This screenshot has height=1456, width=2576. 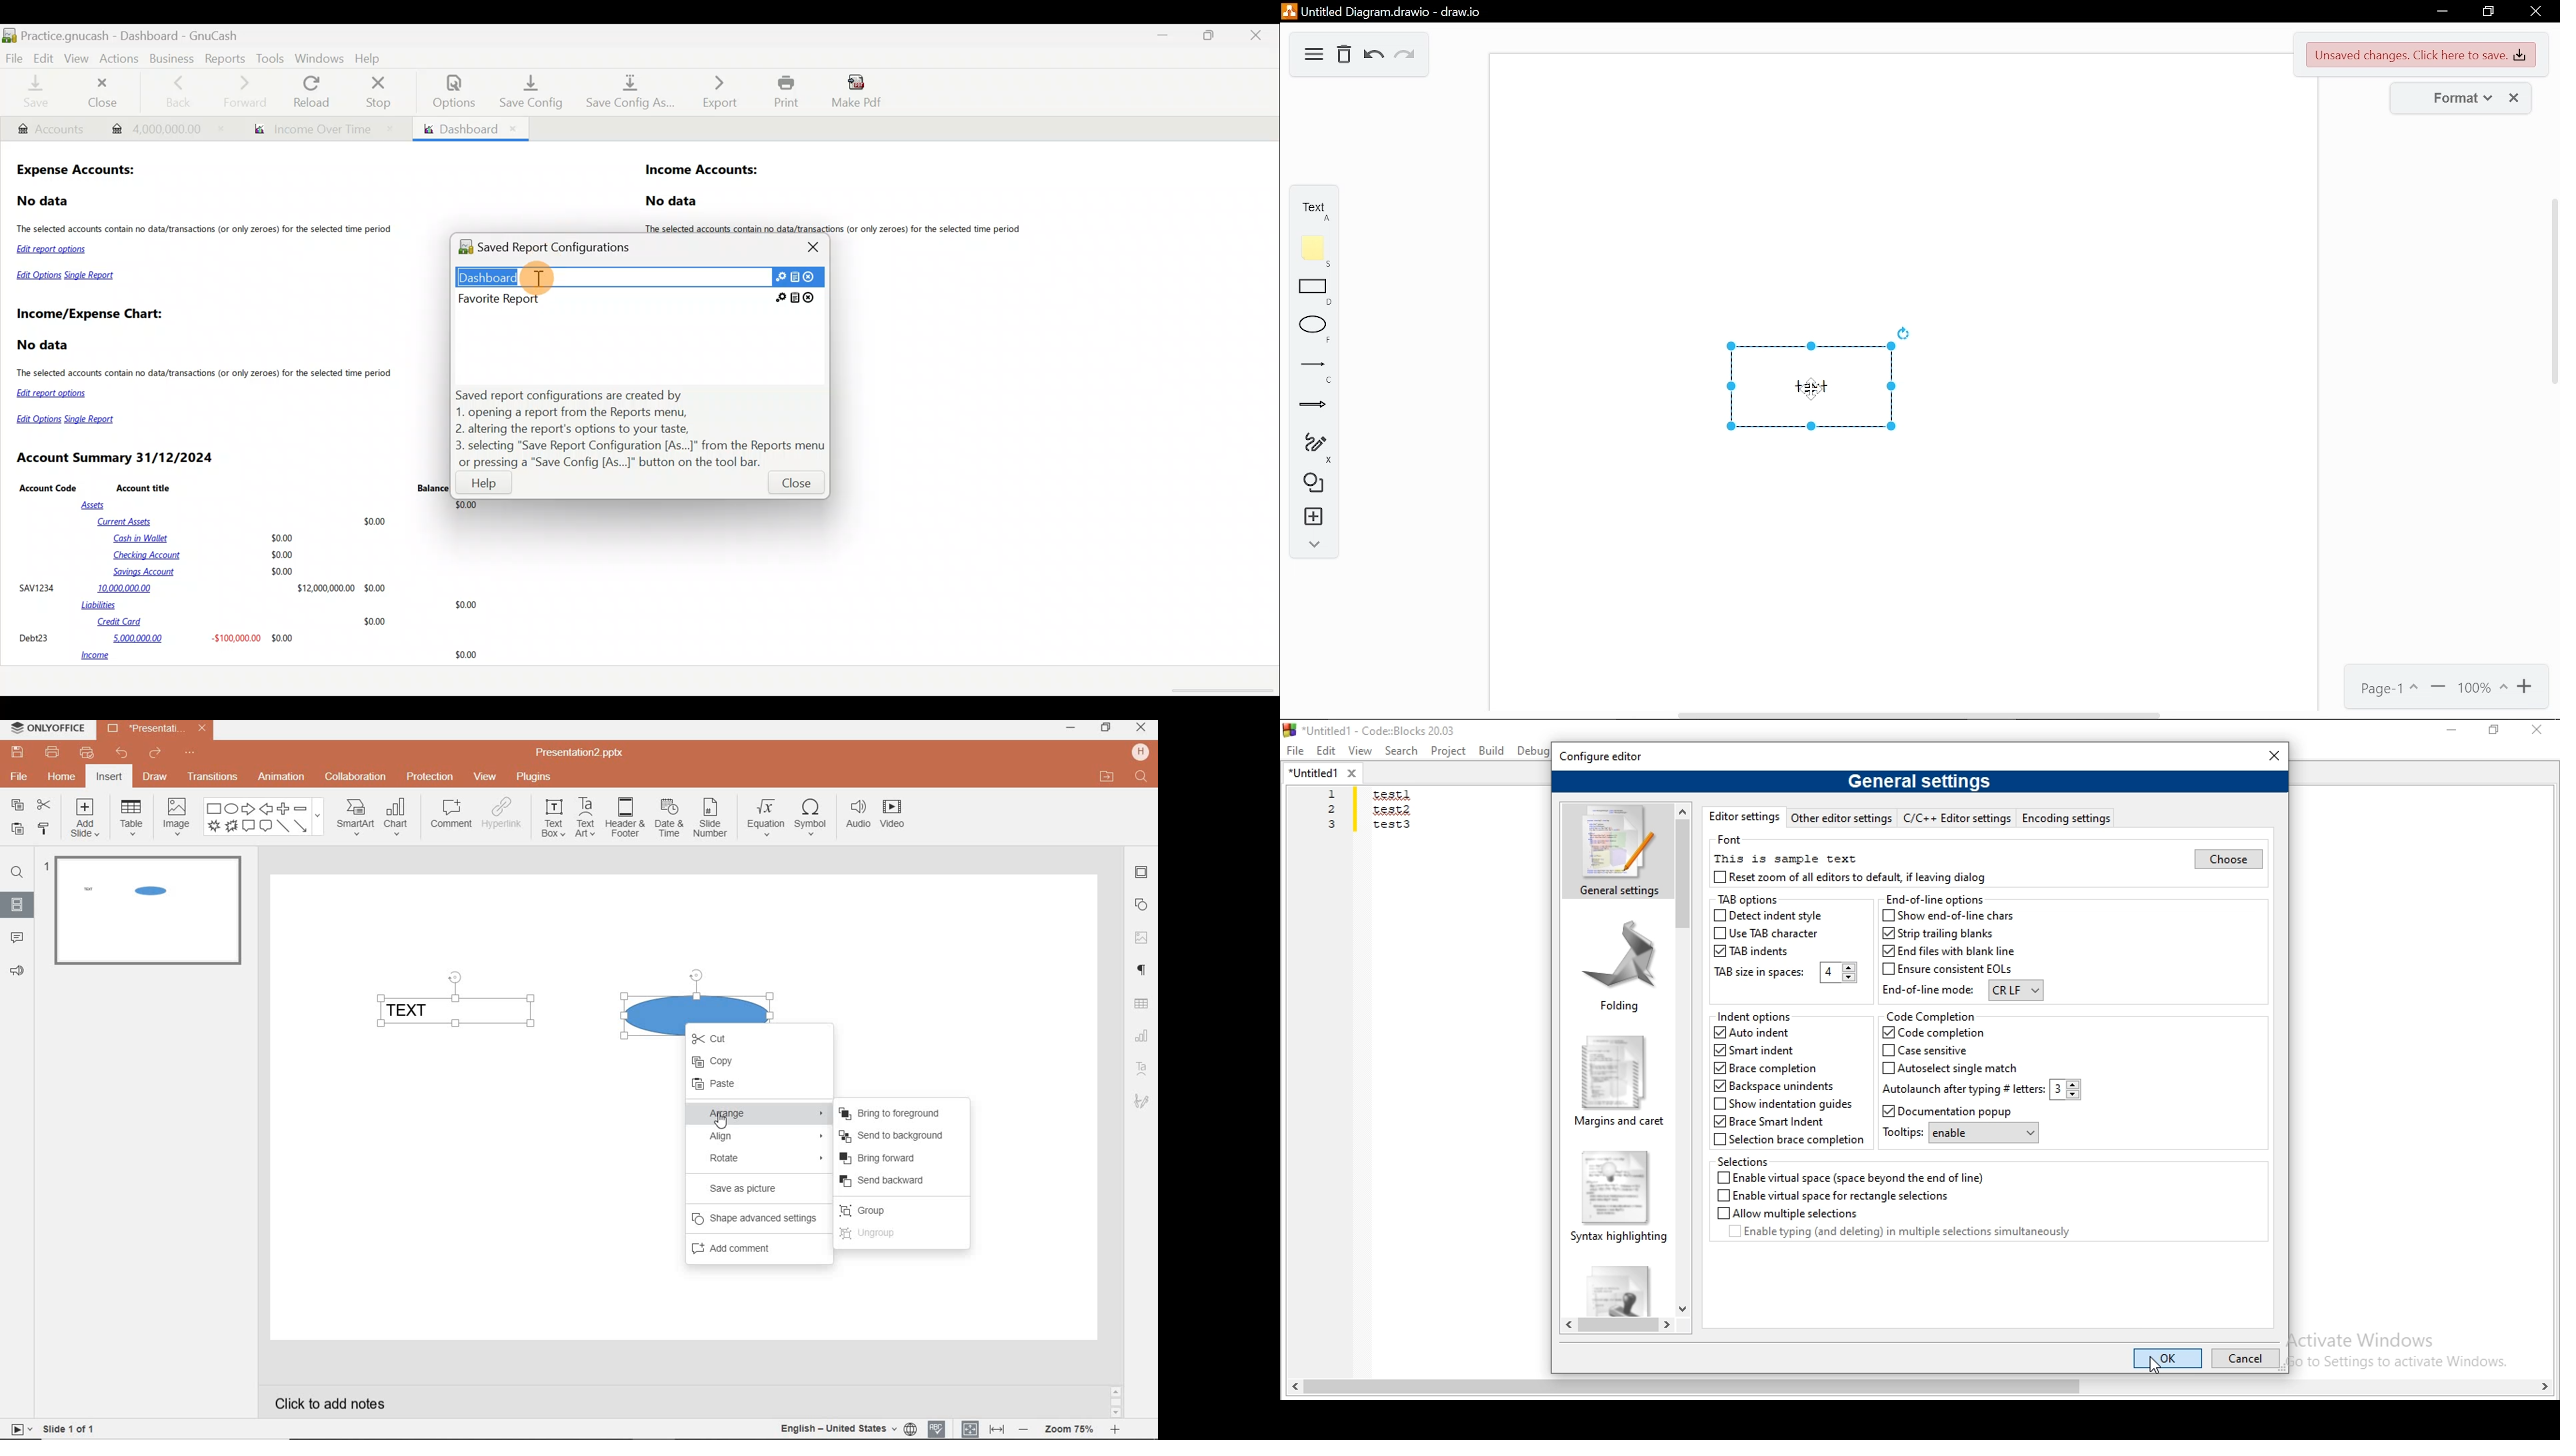 I want to click on draw, so click(x=157, y=777).